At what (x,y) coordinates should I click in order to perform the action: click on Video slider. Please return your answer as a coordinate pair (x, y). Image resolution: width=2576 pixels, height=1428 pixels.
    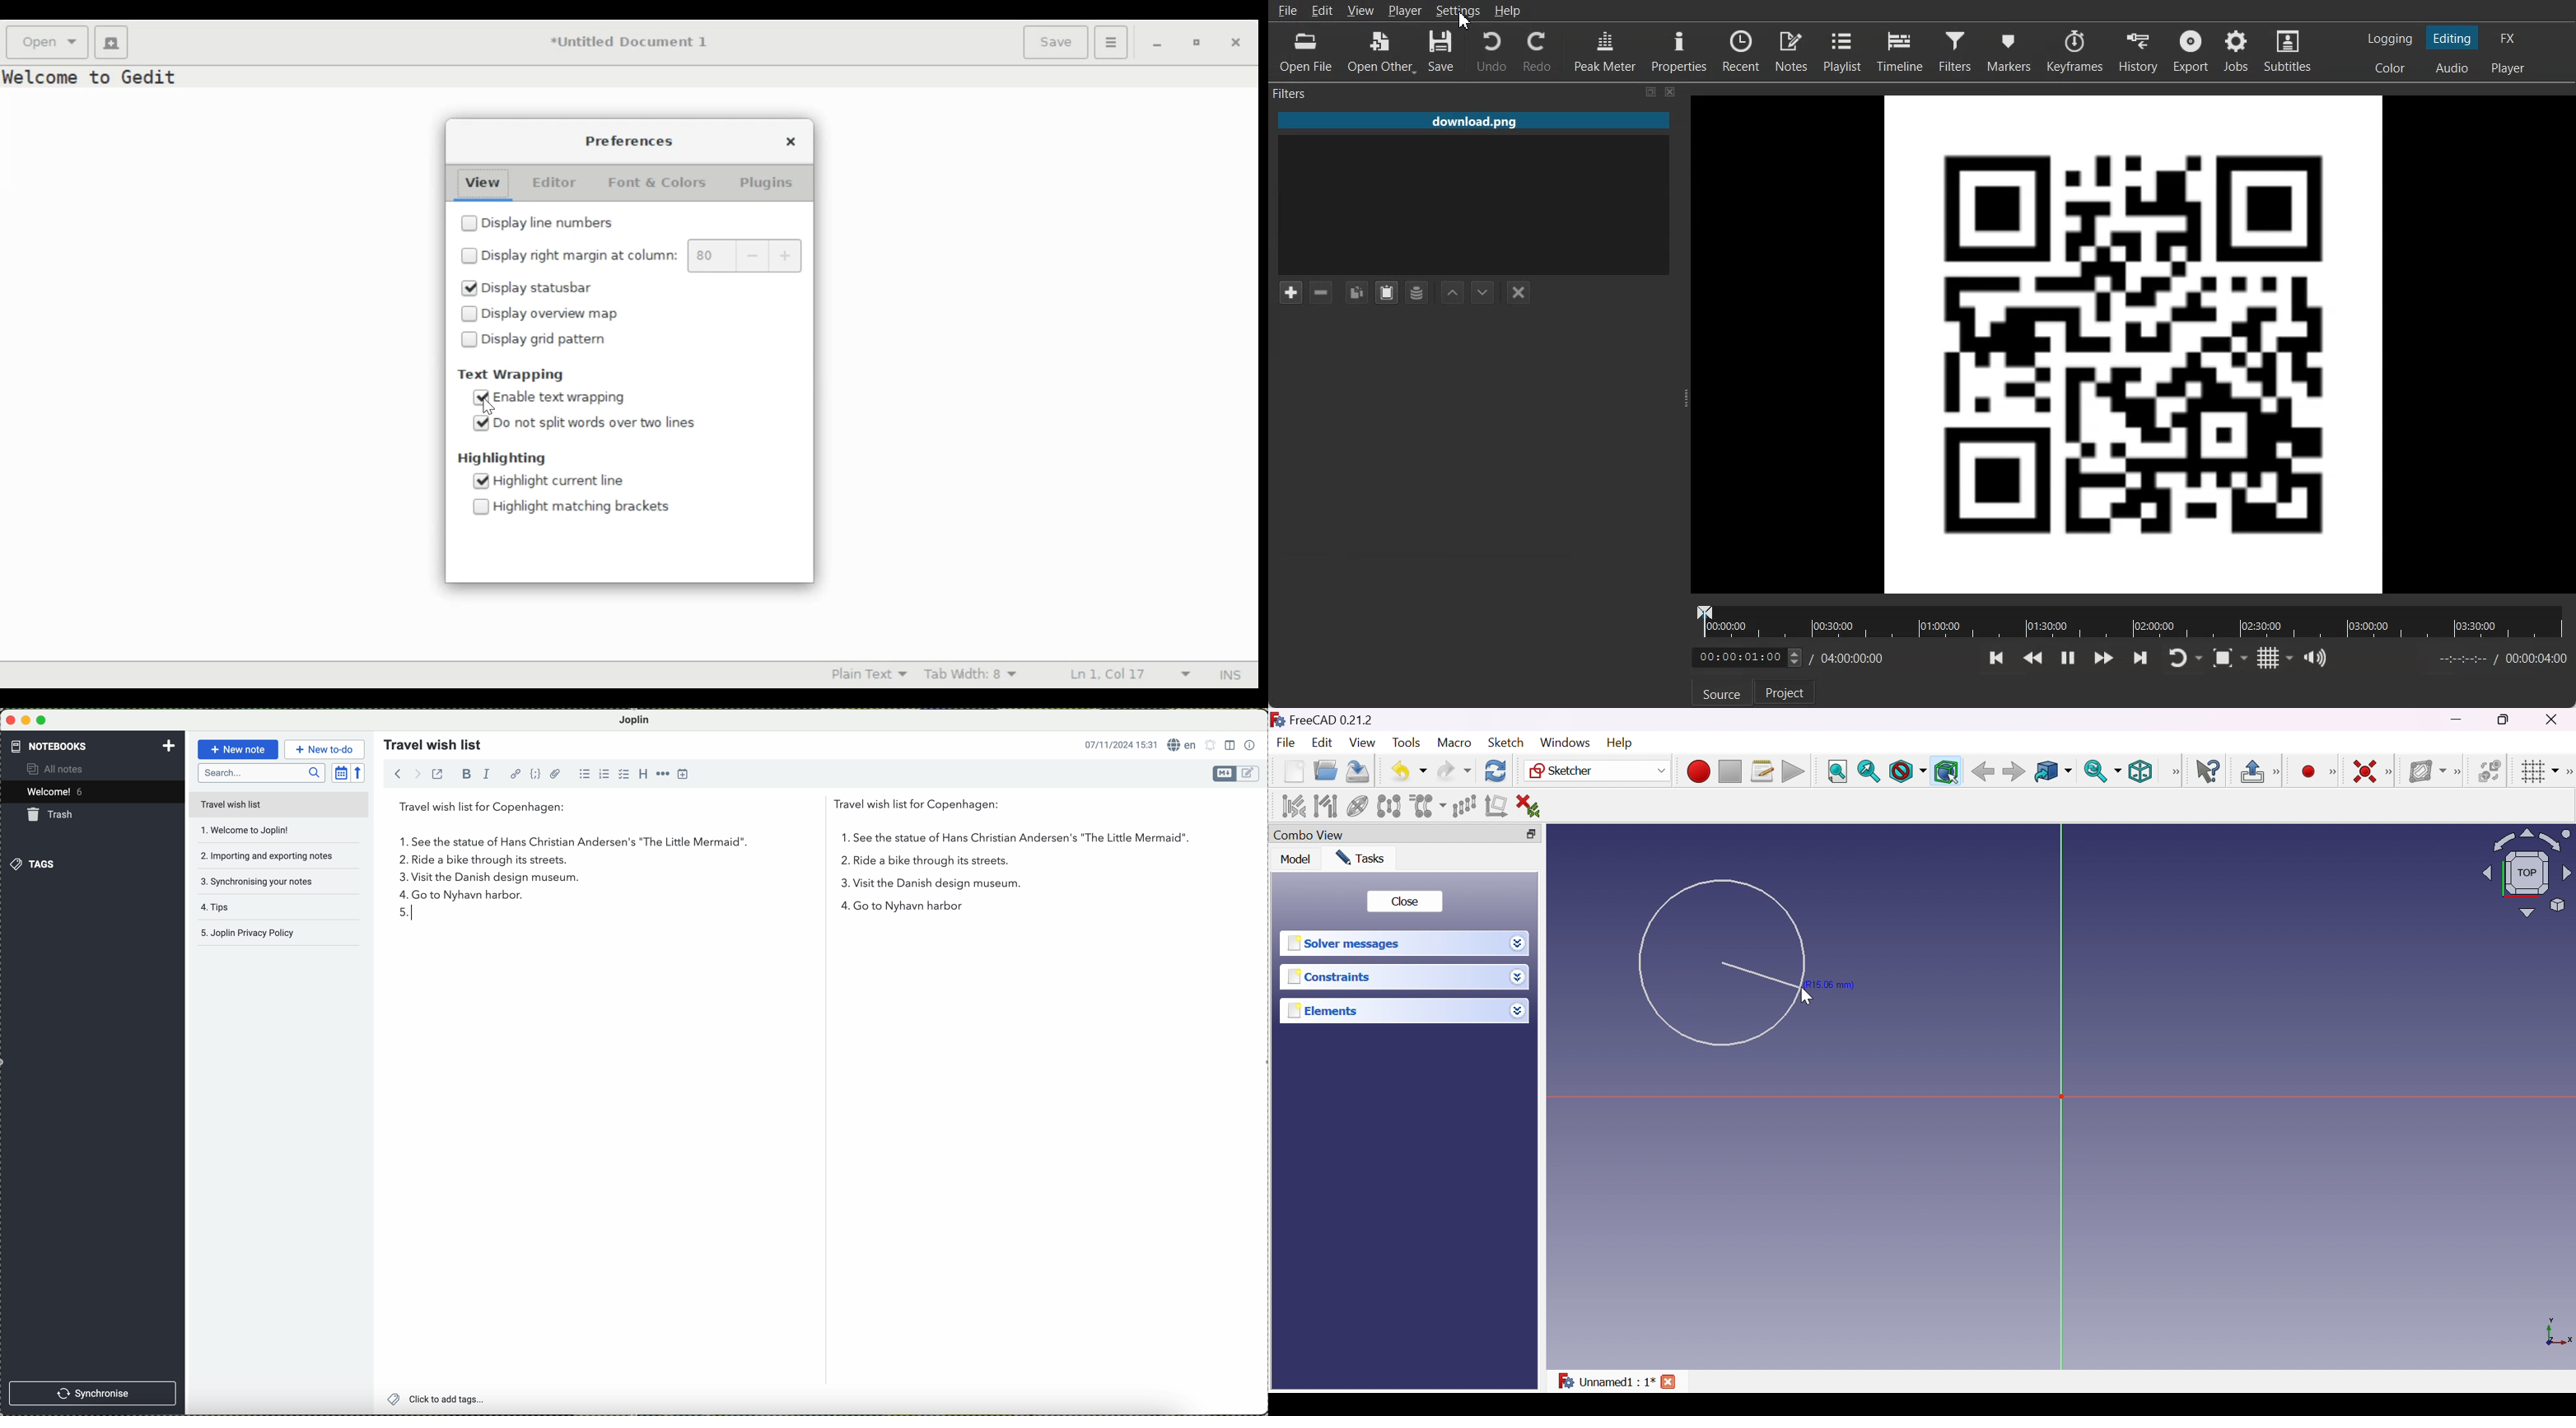
    Looking at the image, I should click on (2127, 622).